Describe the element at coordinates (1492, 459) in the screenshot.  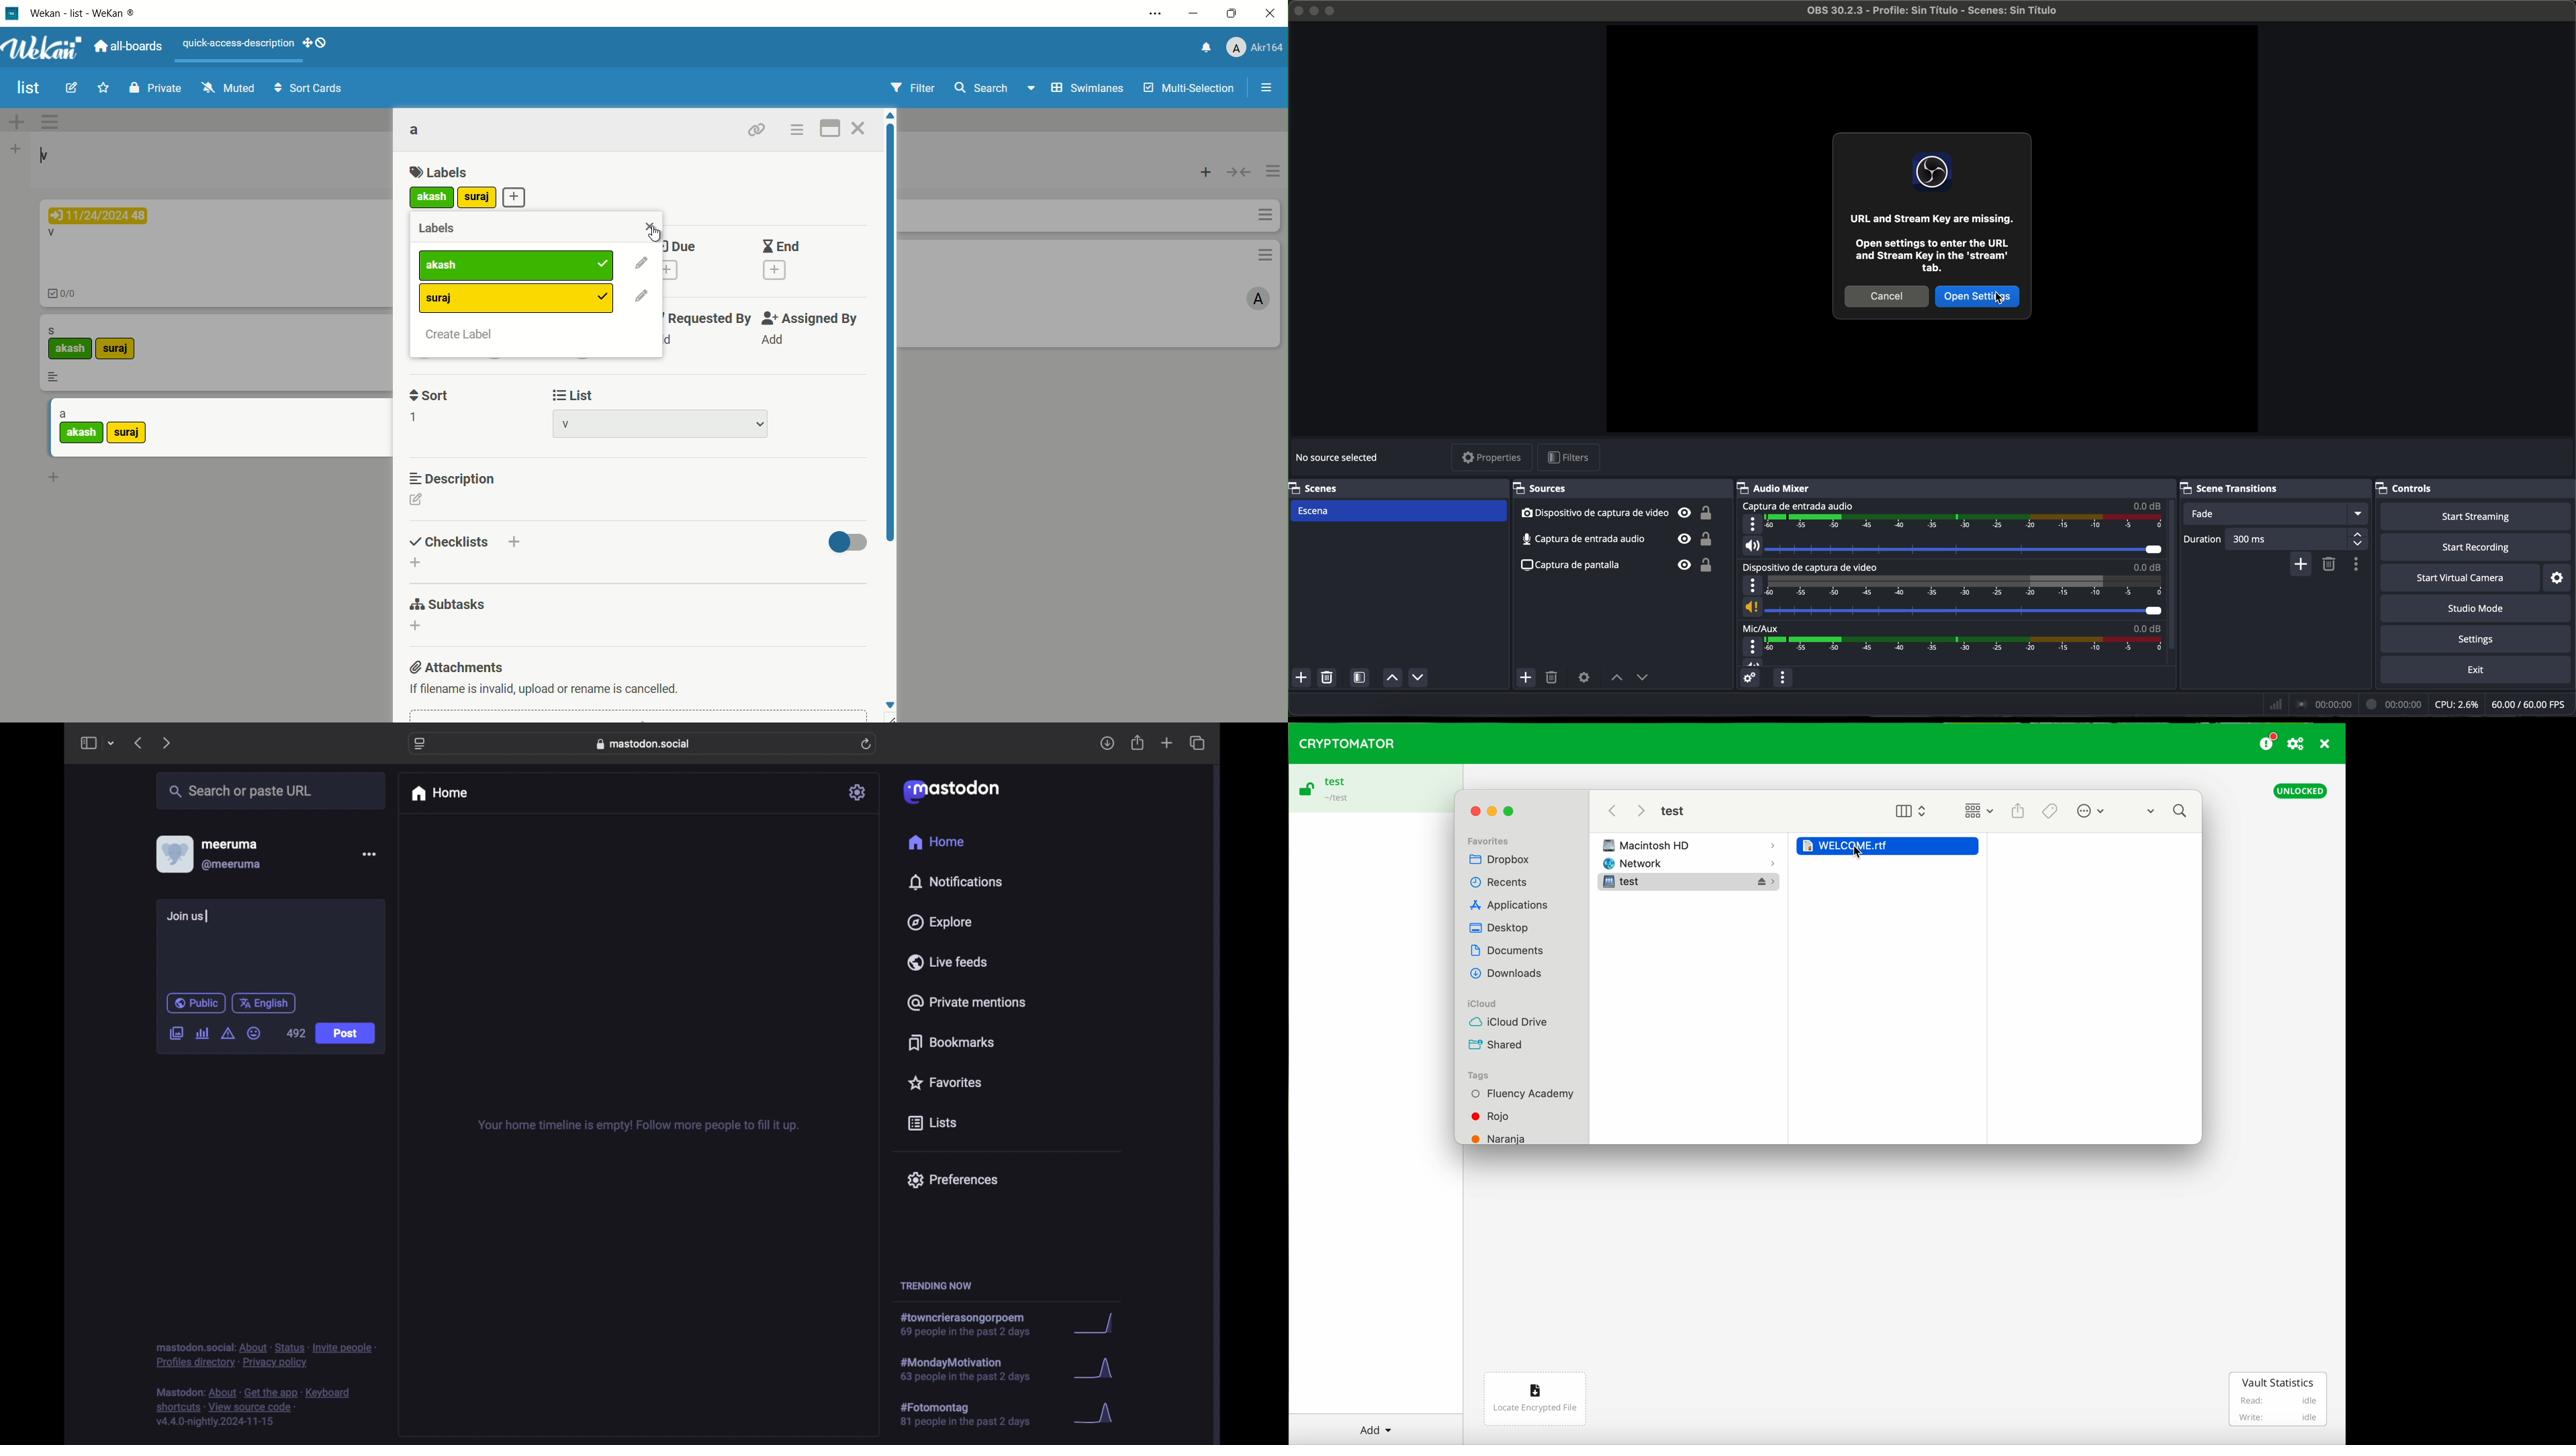
I see `properties` at that location.